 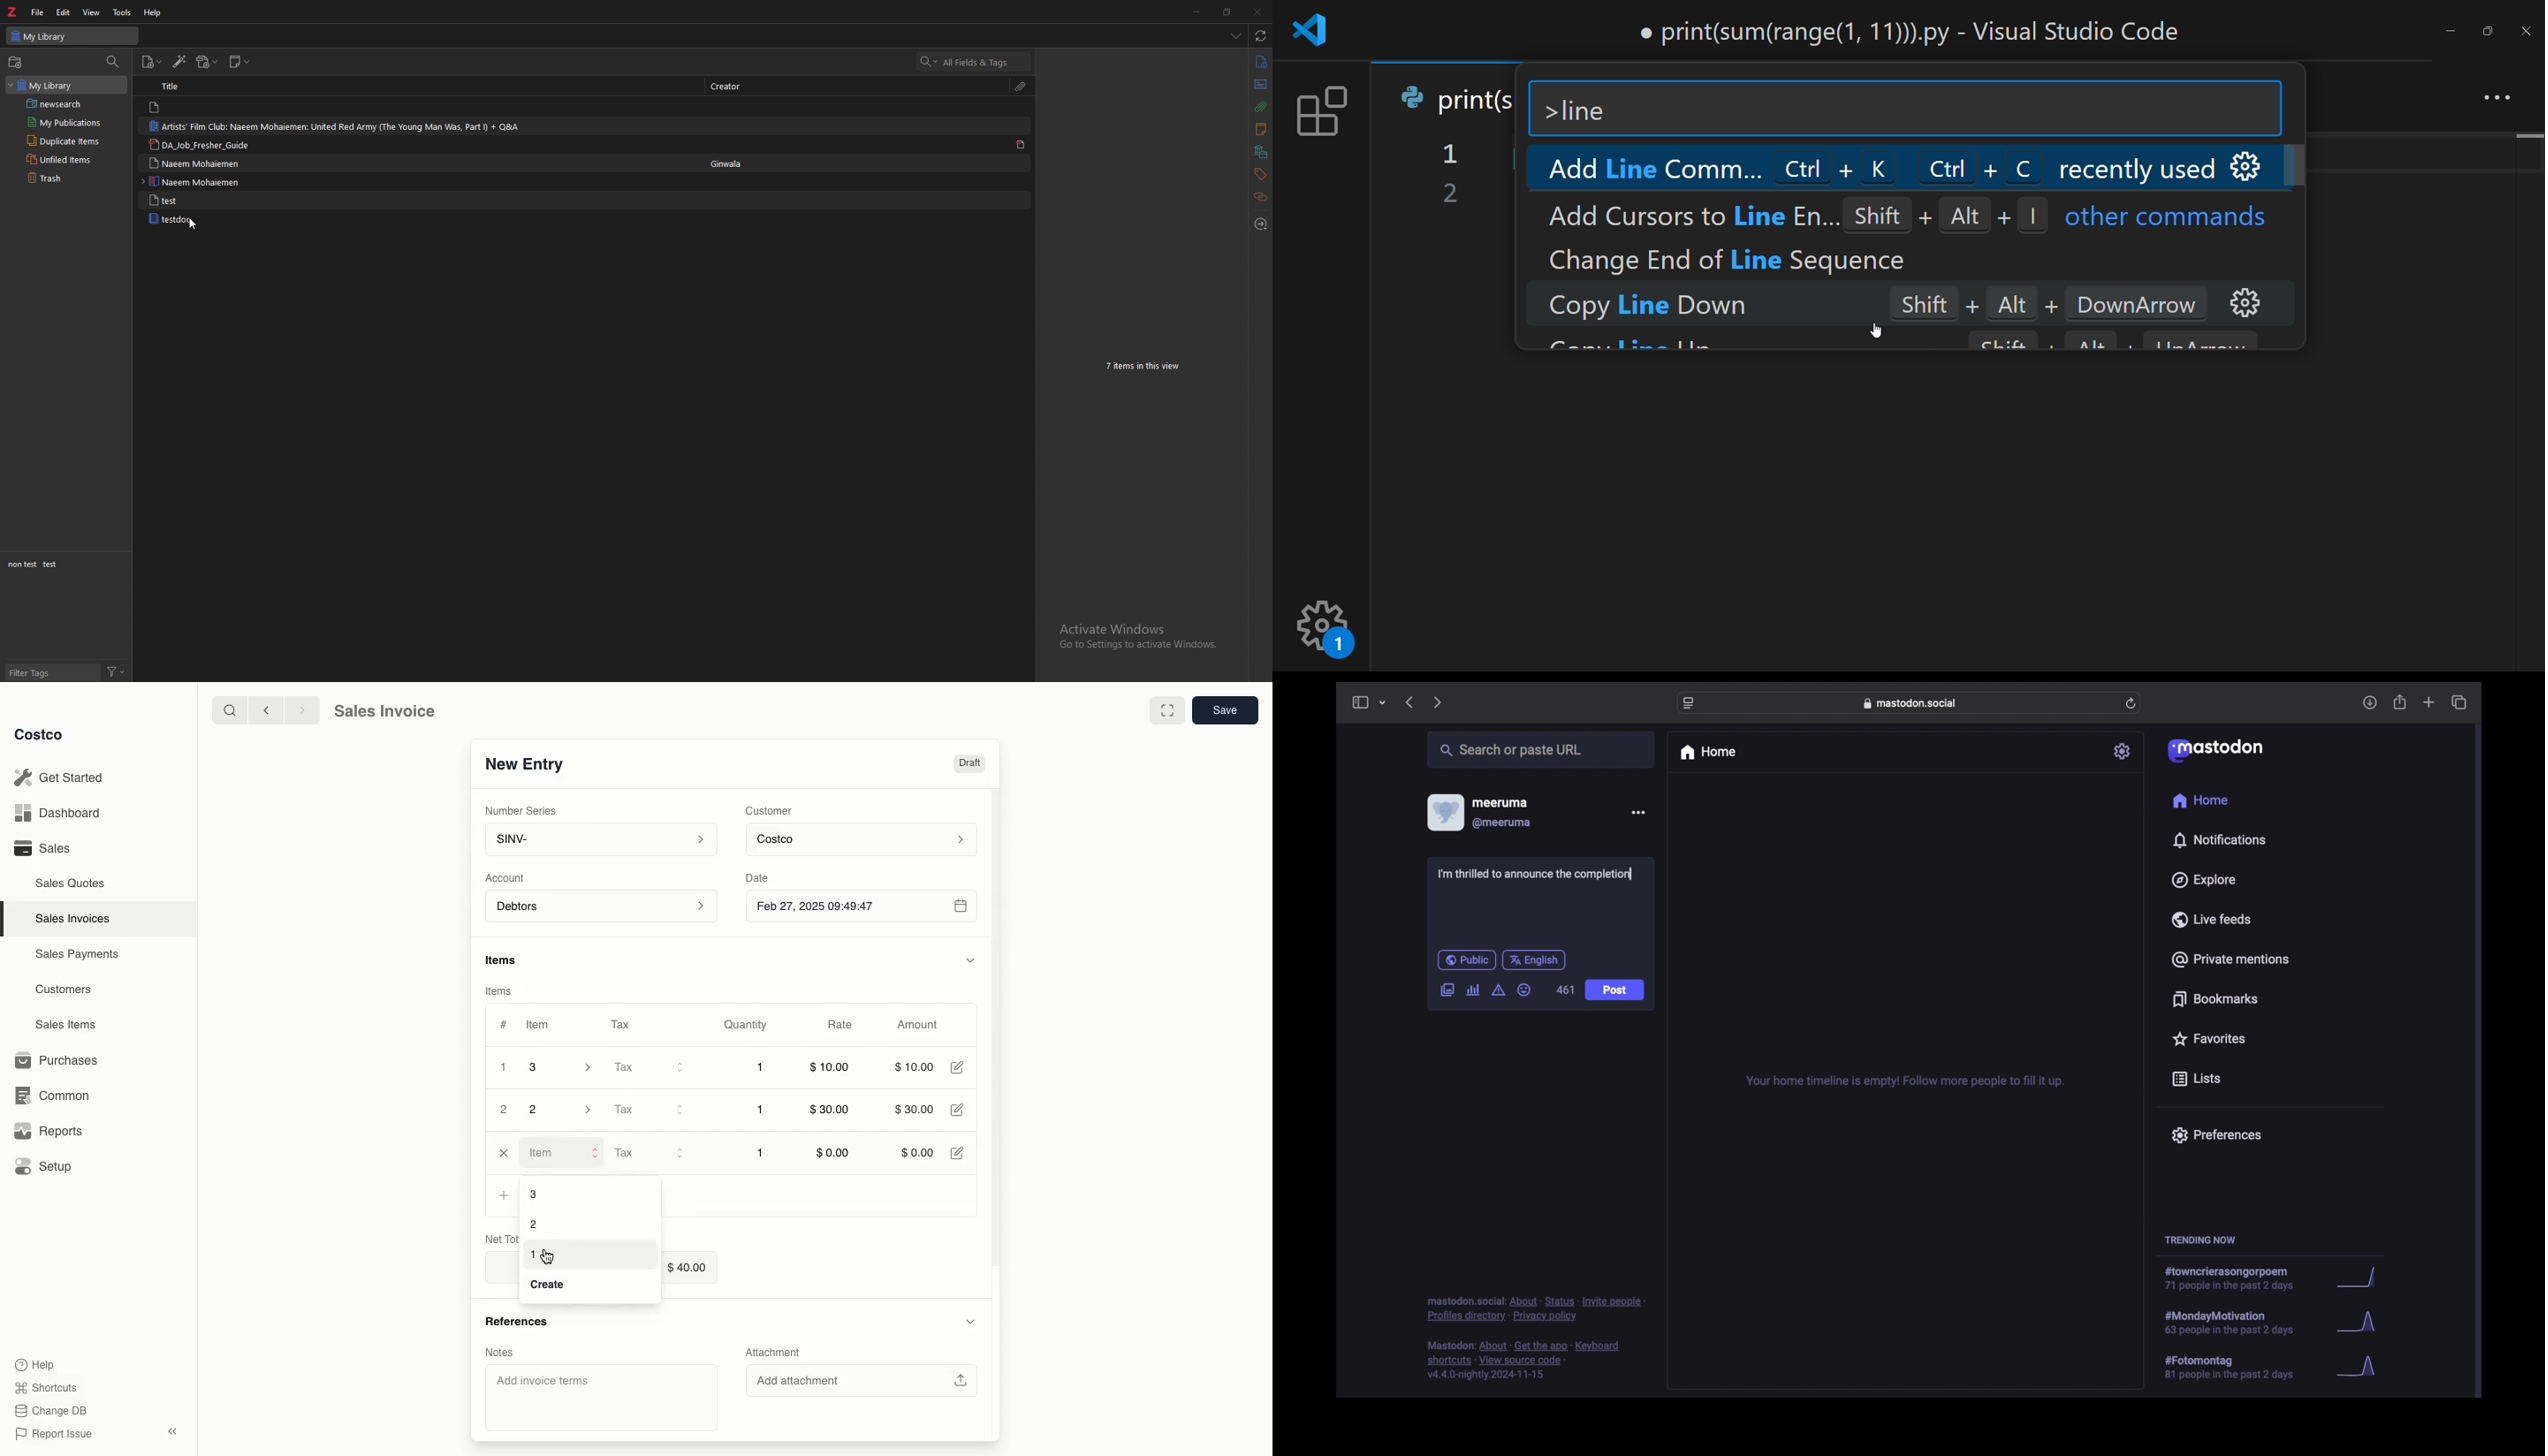 What do you see at coordinates (913, 1111) in the screenshot?
I see `$30.00` at bounding box center [913, 1111].